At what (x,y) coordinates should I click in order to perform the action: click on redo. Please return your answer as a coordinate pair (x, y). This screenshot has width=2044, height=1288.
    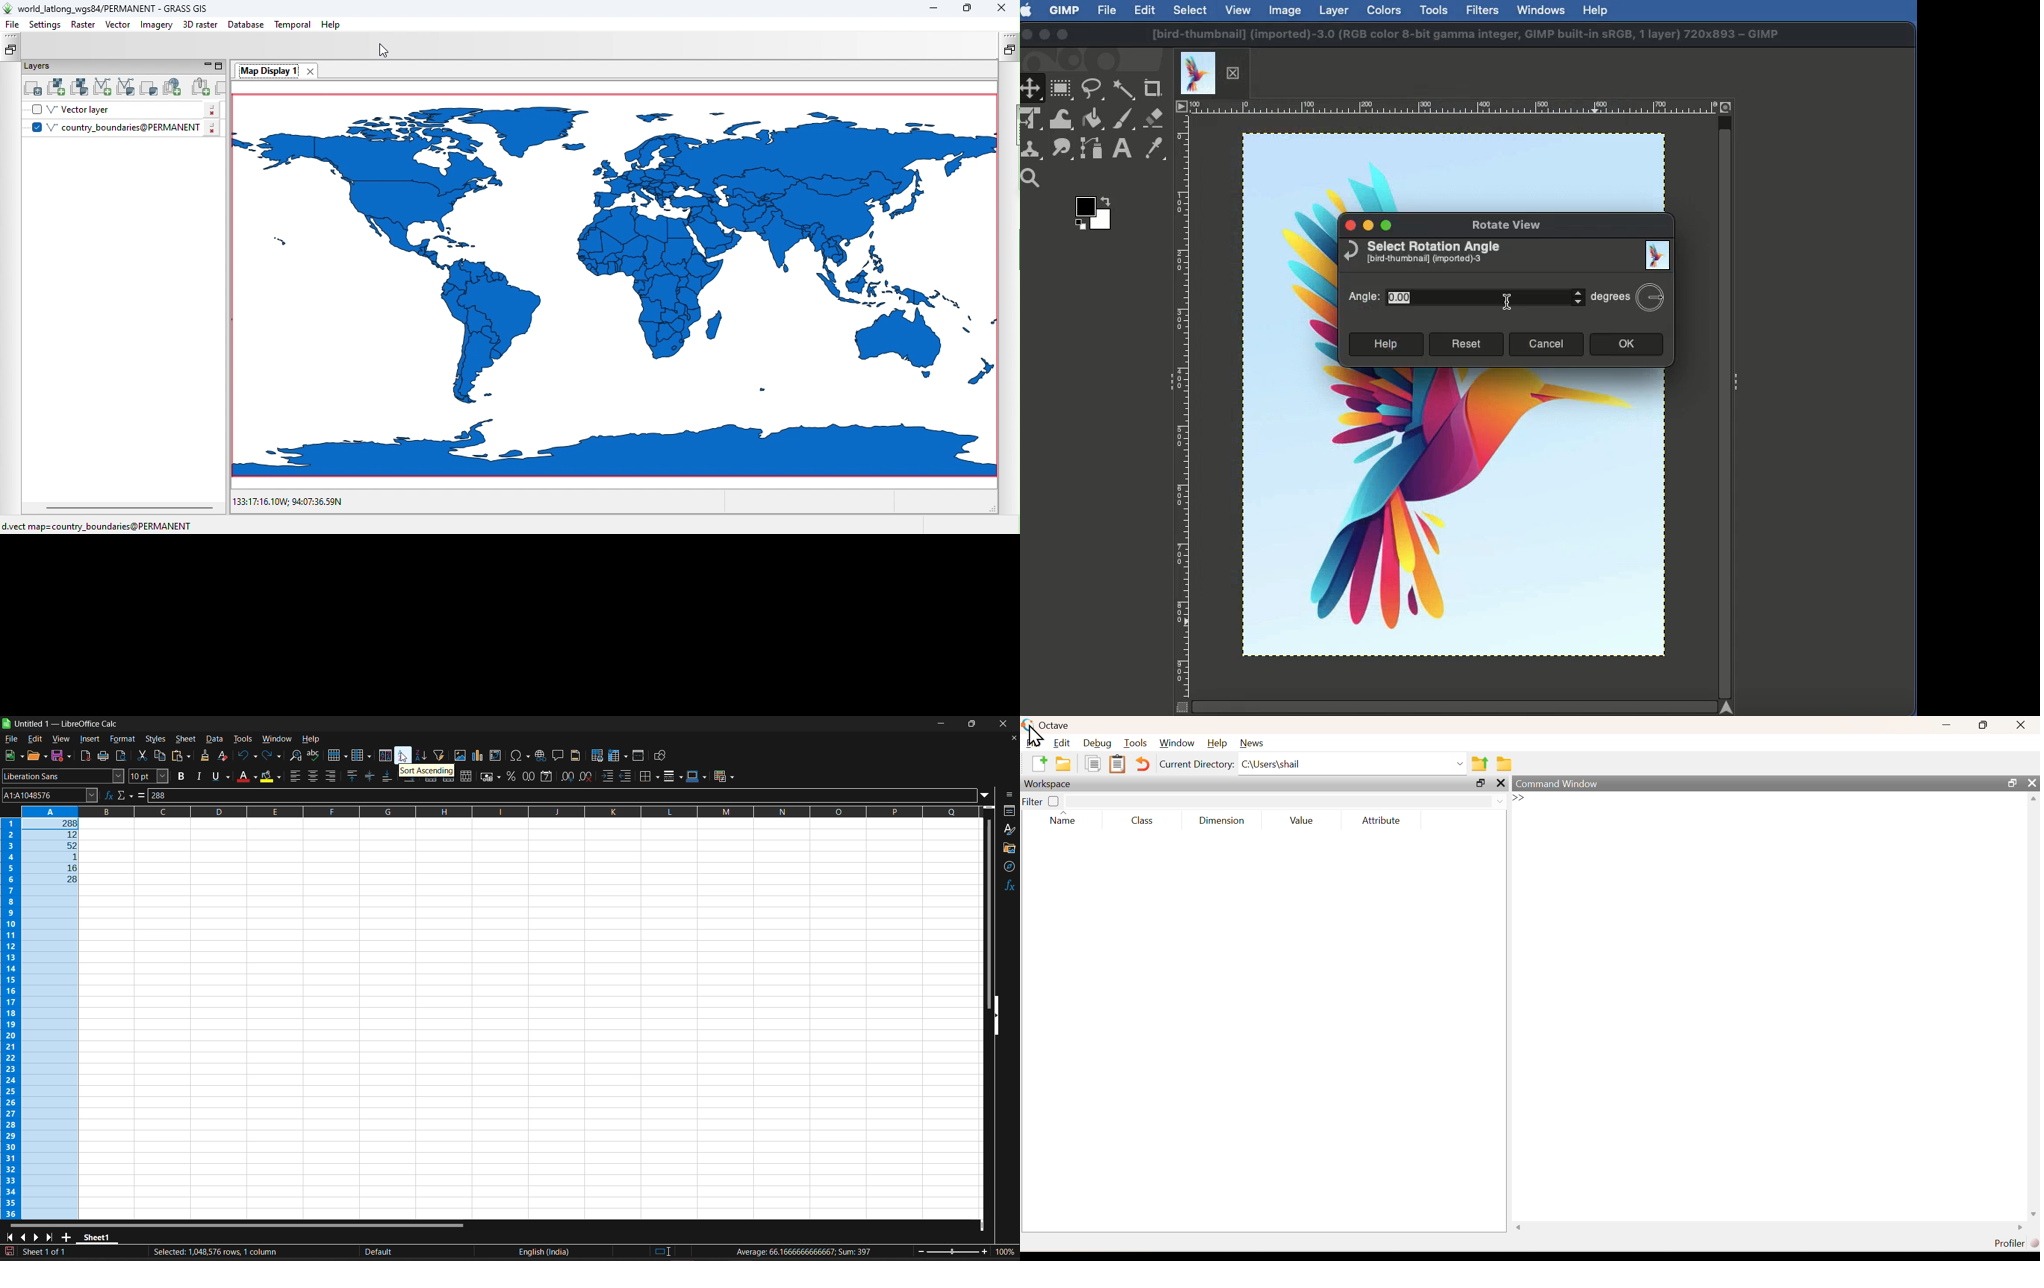
    Looking at the image, I should click on (270, 756).